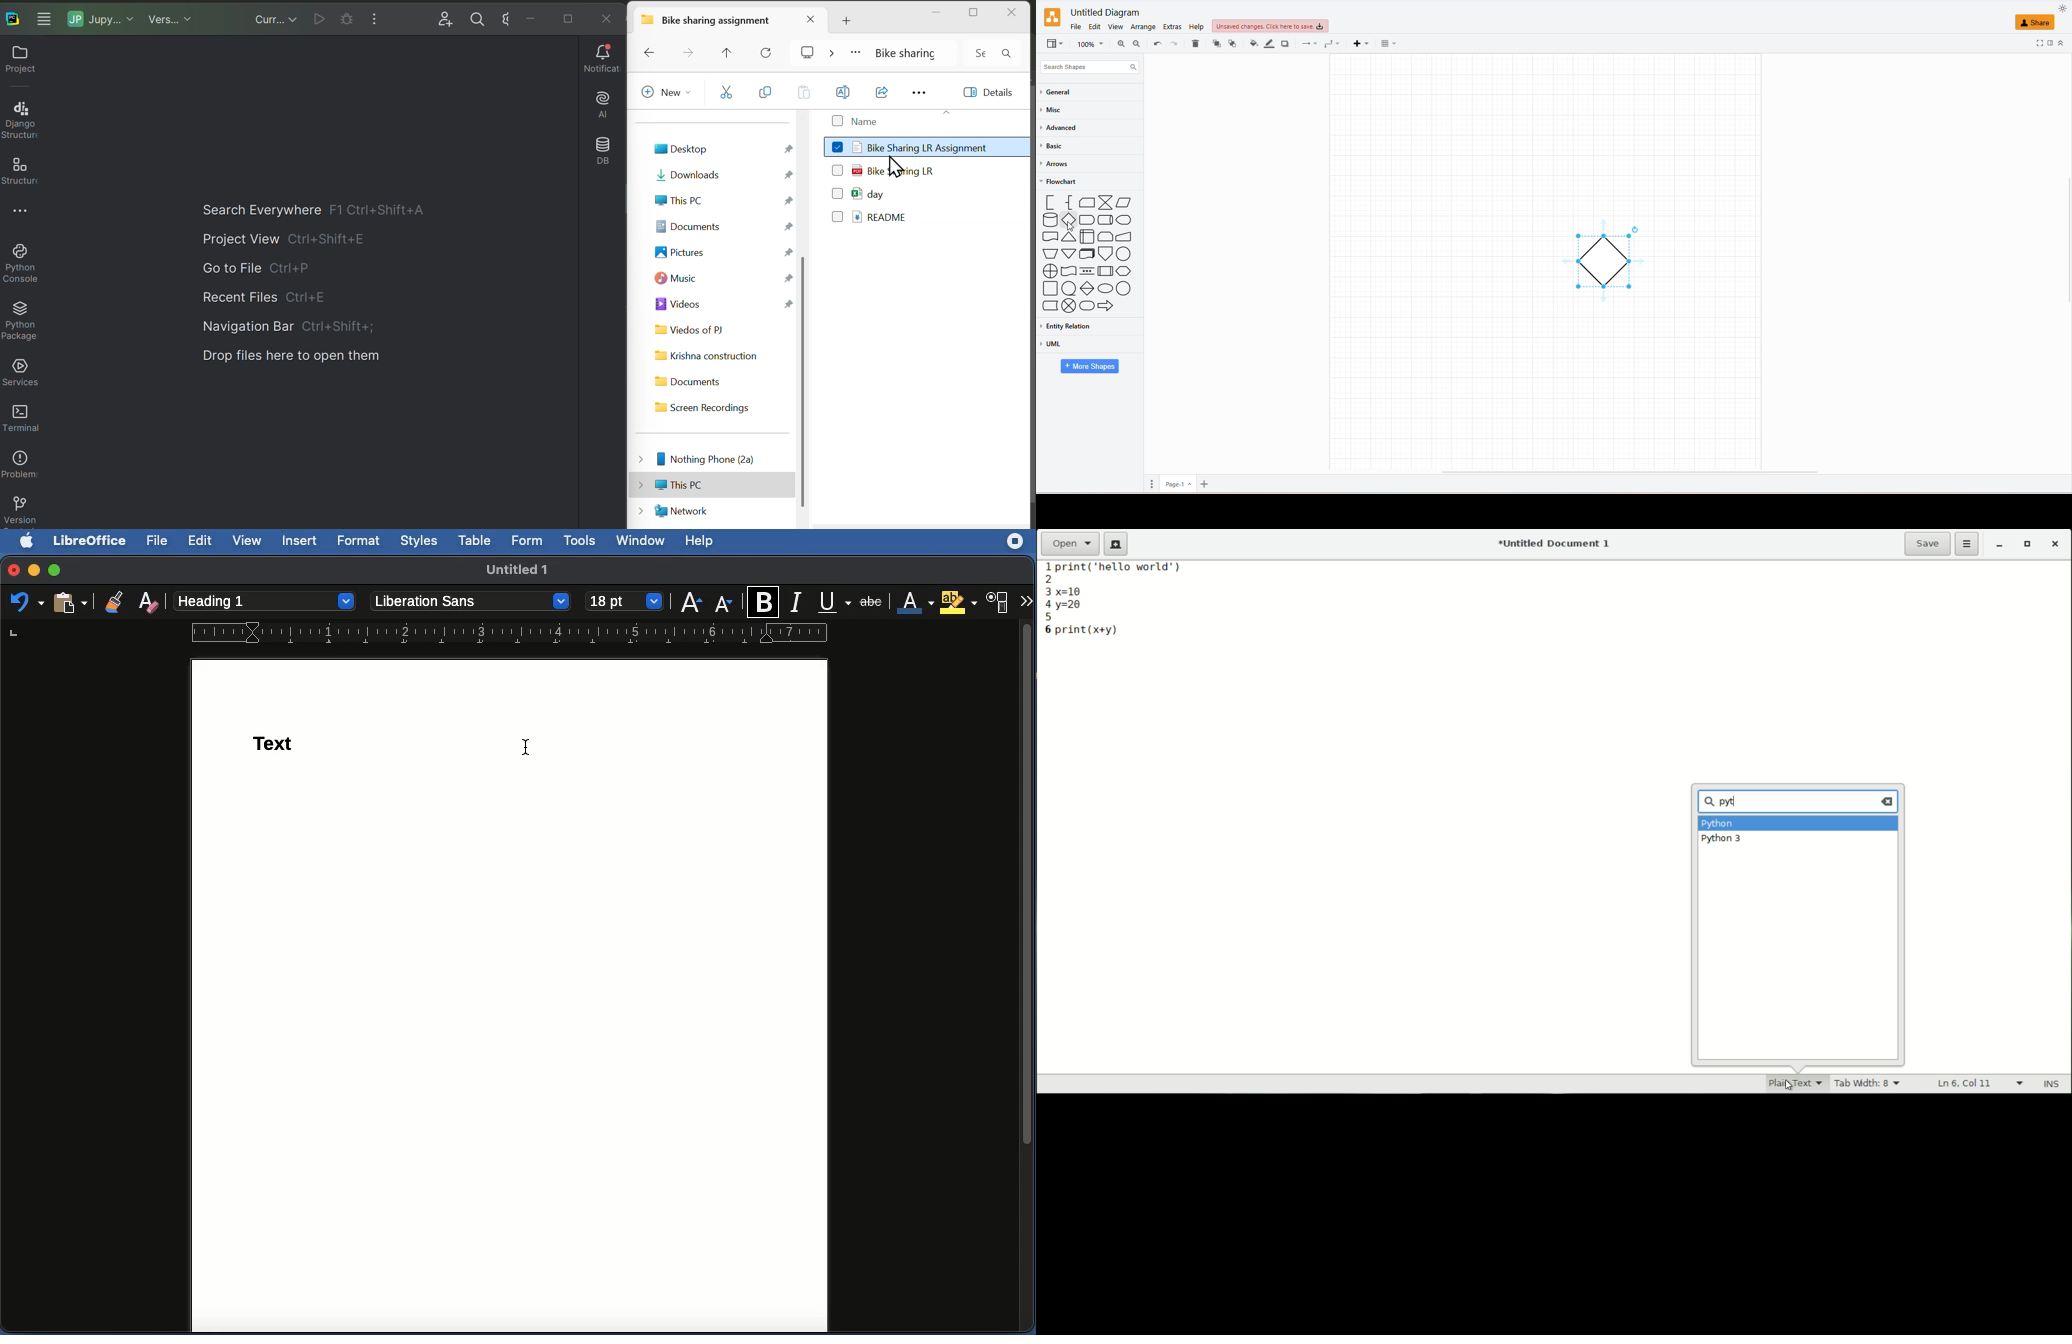 The width and height of the screenshot is (2072, 1344). I want to click on Python console, so click(19, 265).